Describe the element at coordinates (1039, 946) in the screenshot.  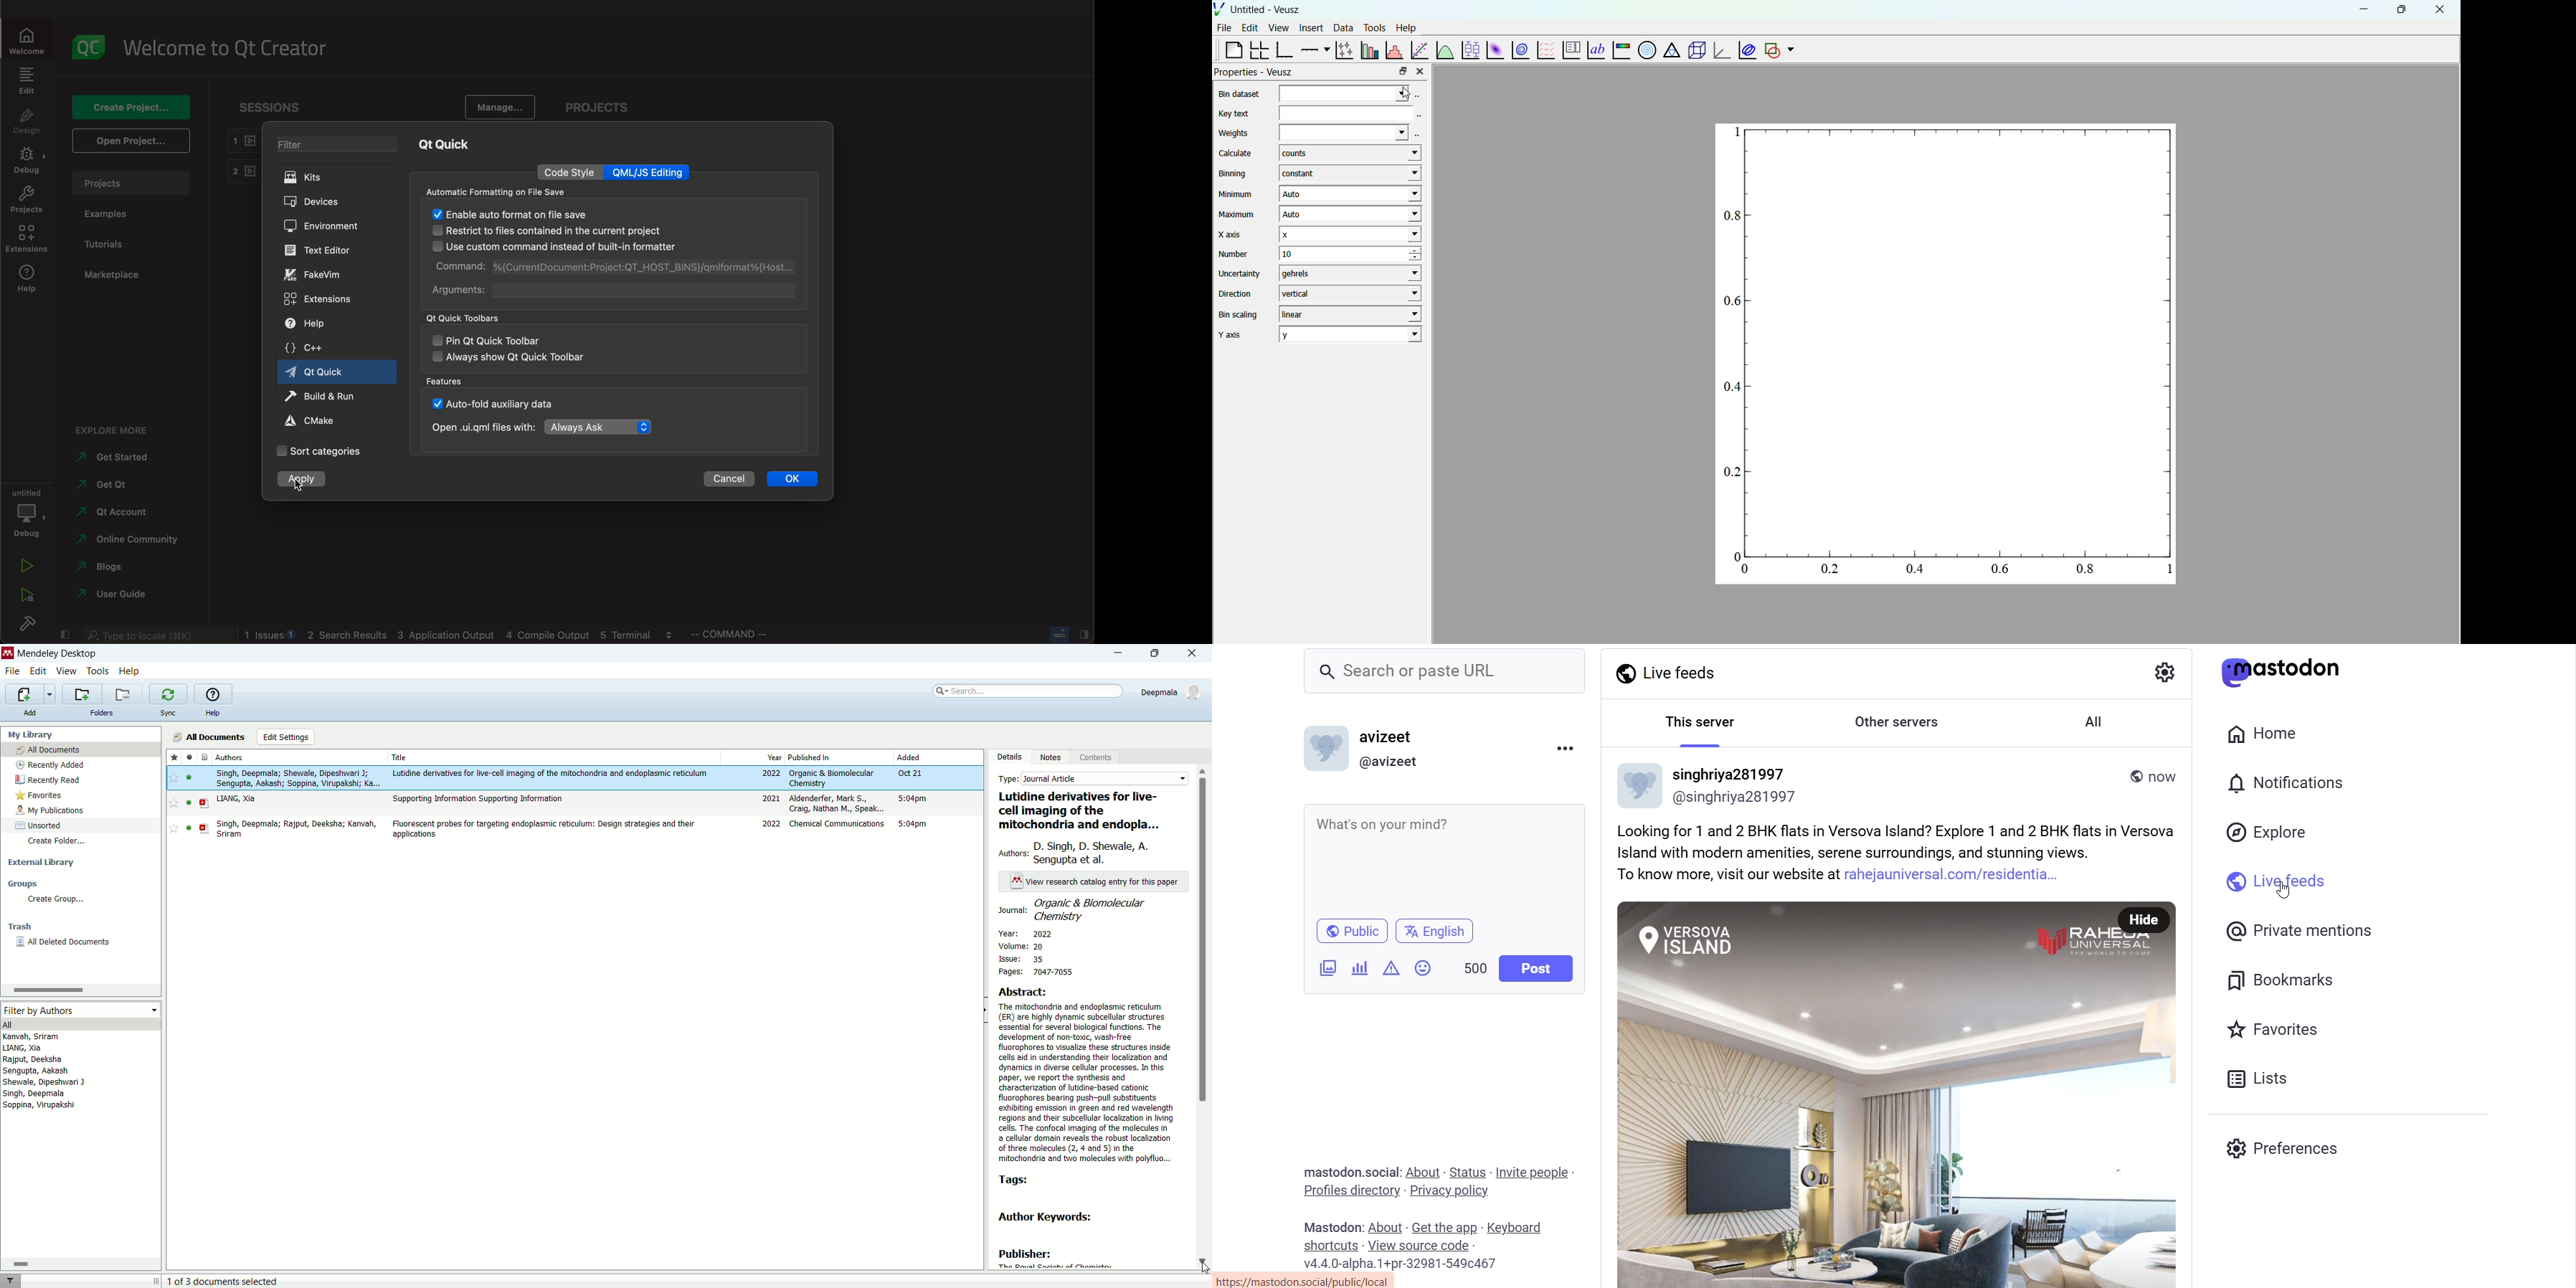
I see `volume: 20` at that location.